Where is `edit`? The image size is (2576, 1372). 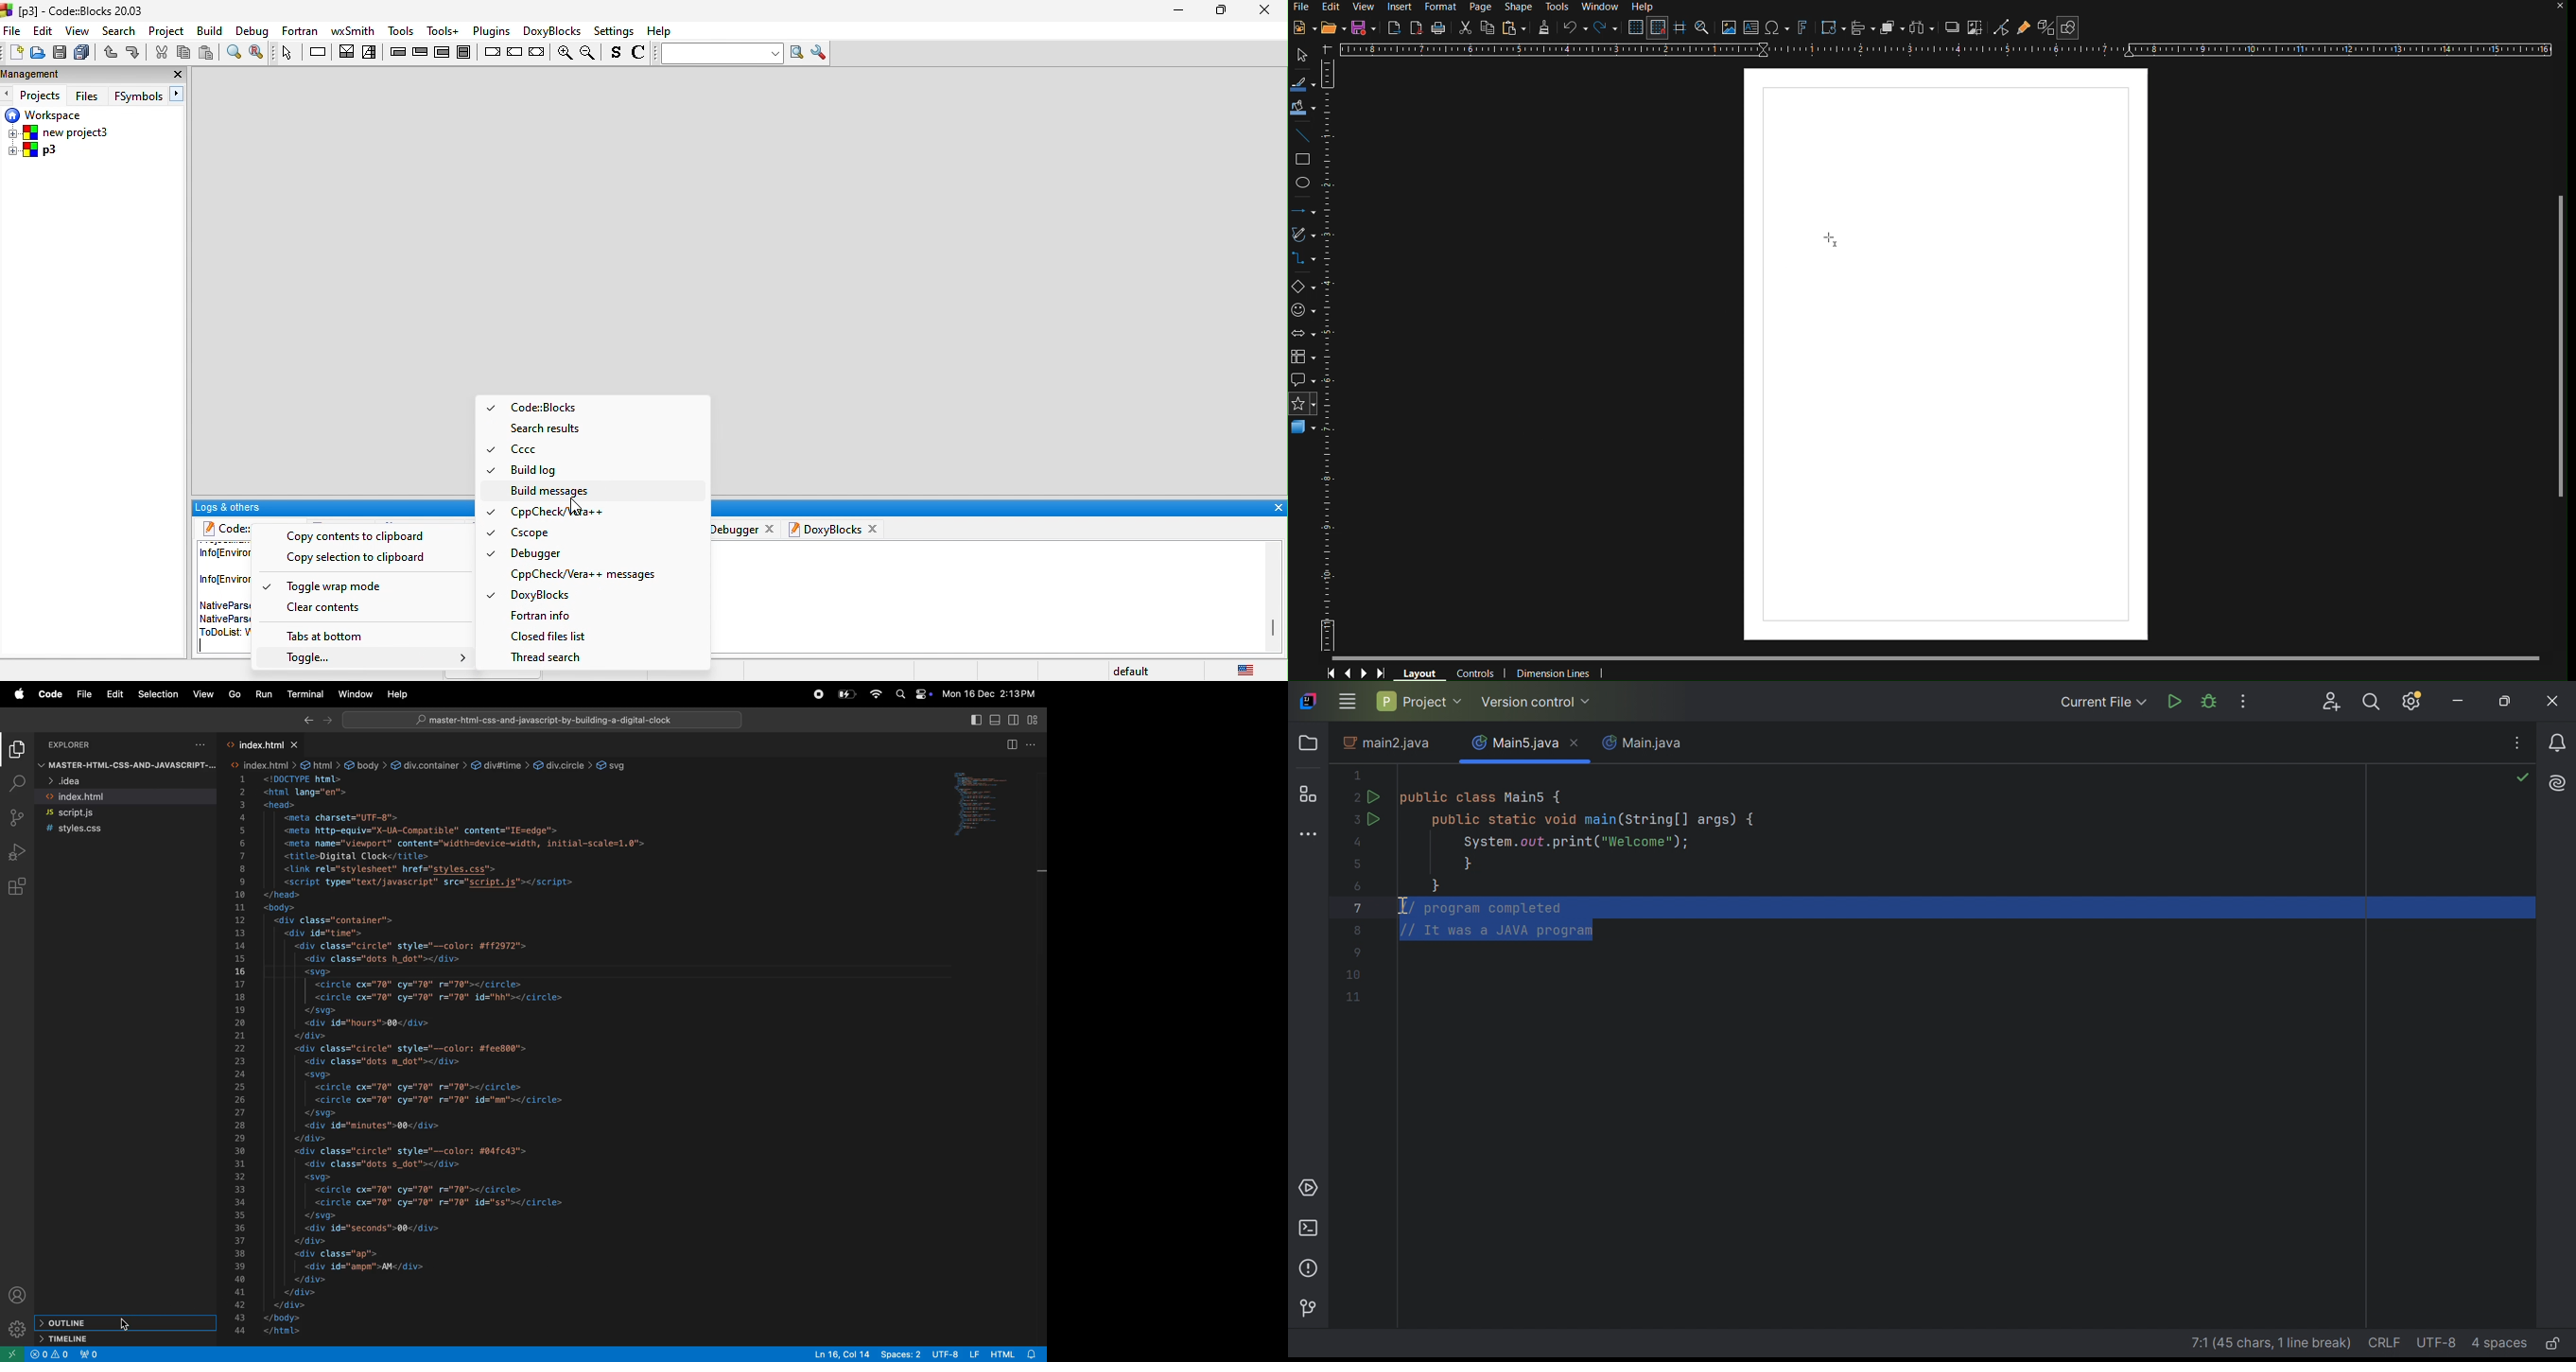 edit is located at coordinates (44, 31).